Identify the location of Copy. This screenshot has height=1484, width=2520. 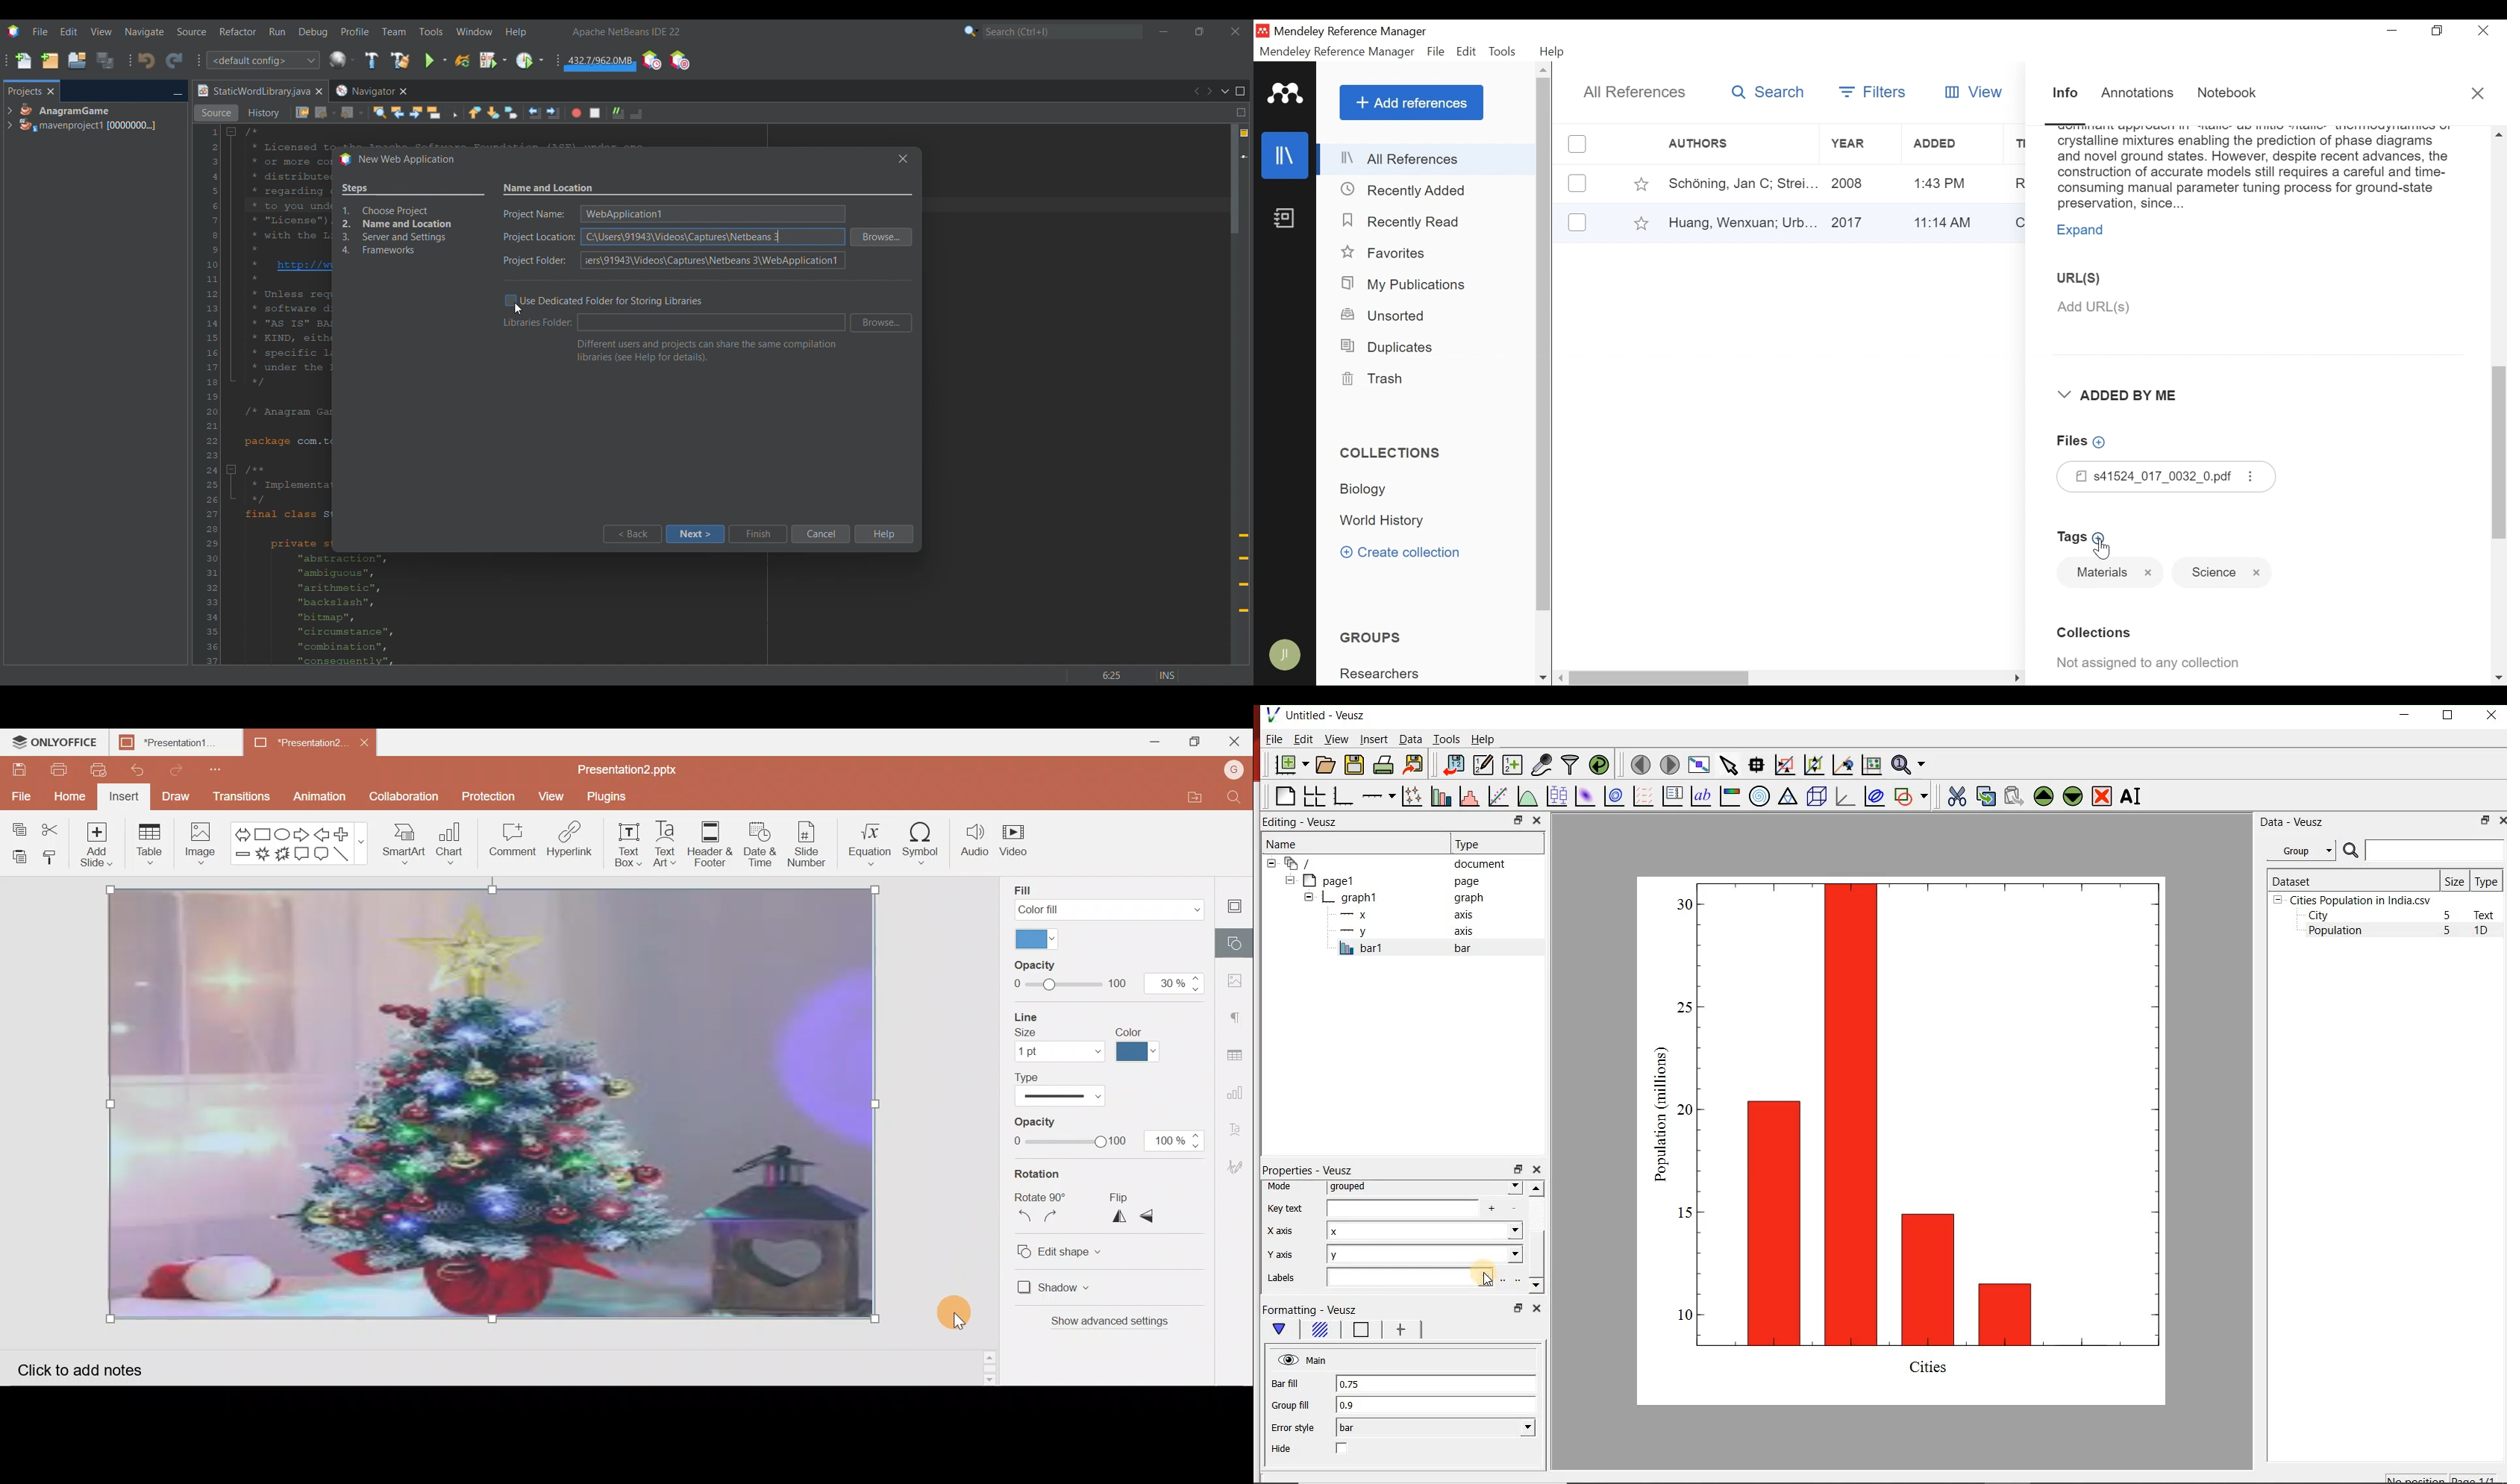
(18, 823).